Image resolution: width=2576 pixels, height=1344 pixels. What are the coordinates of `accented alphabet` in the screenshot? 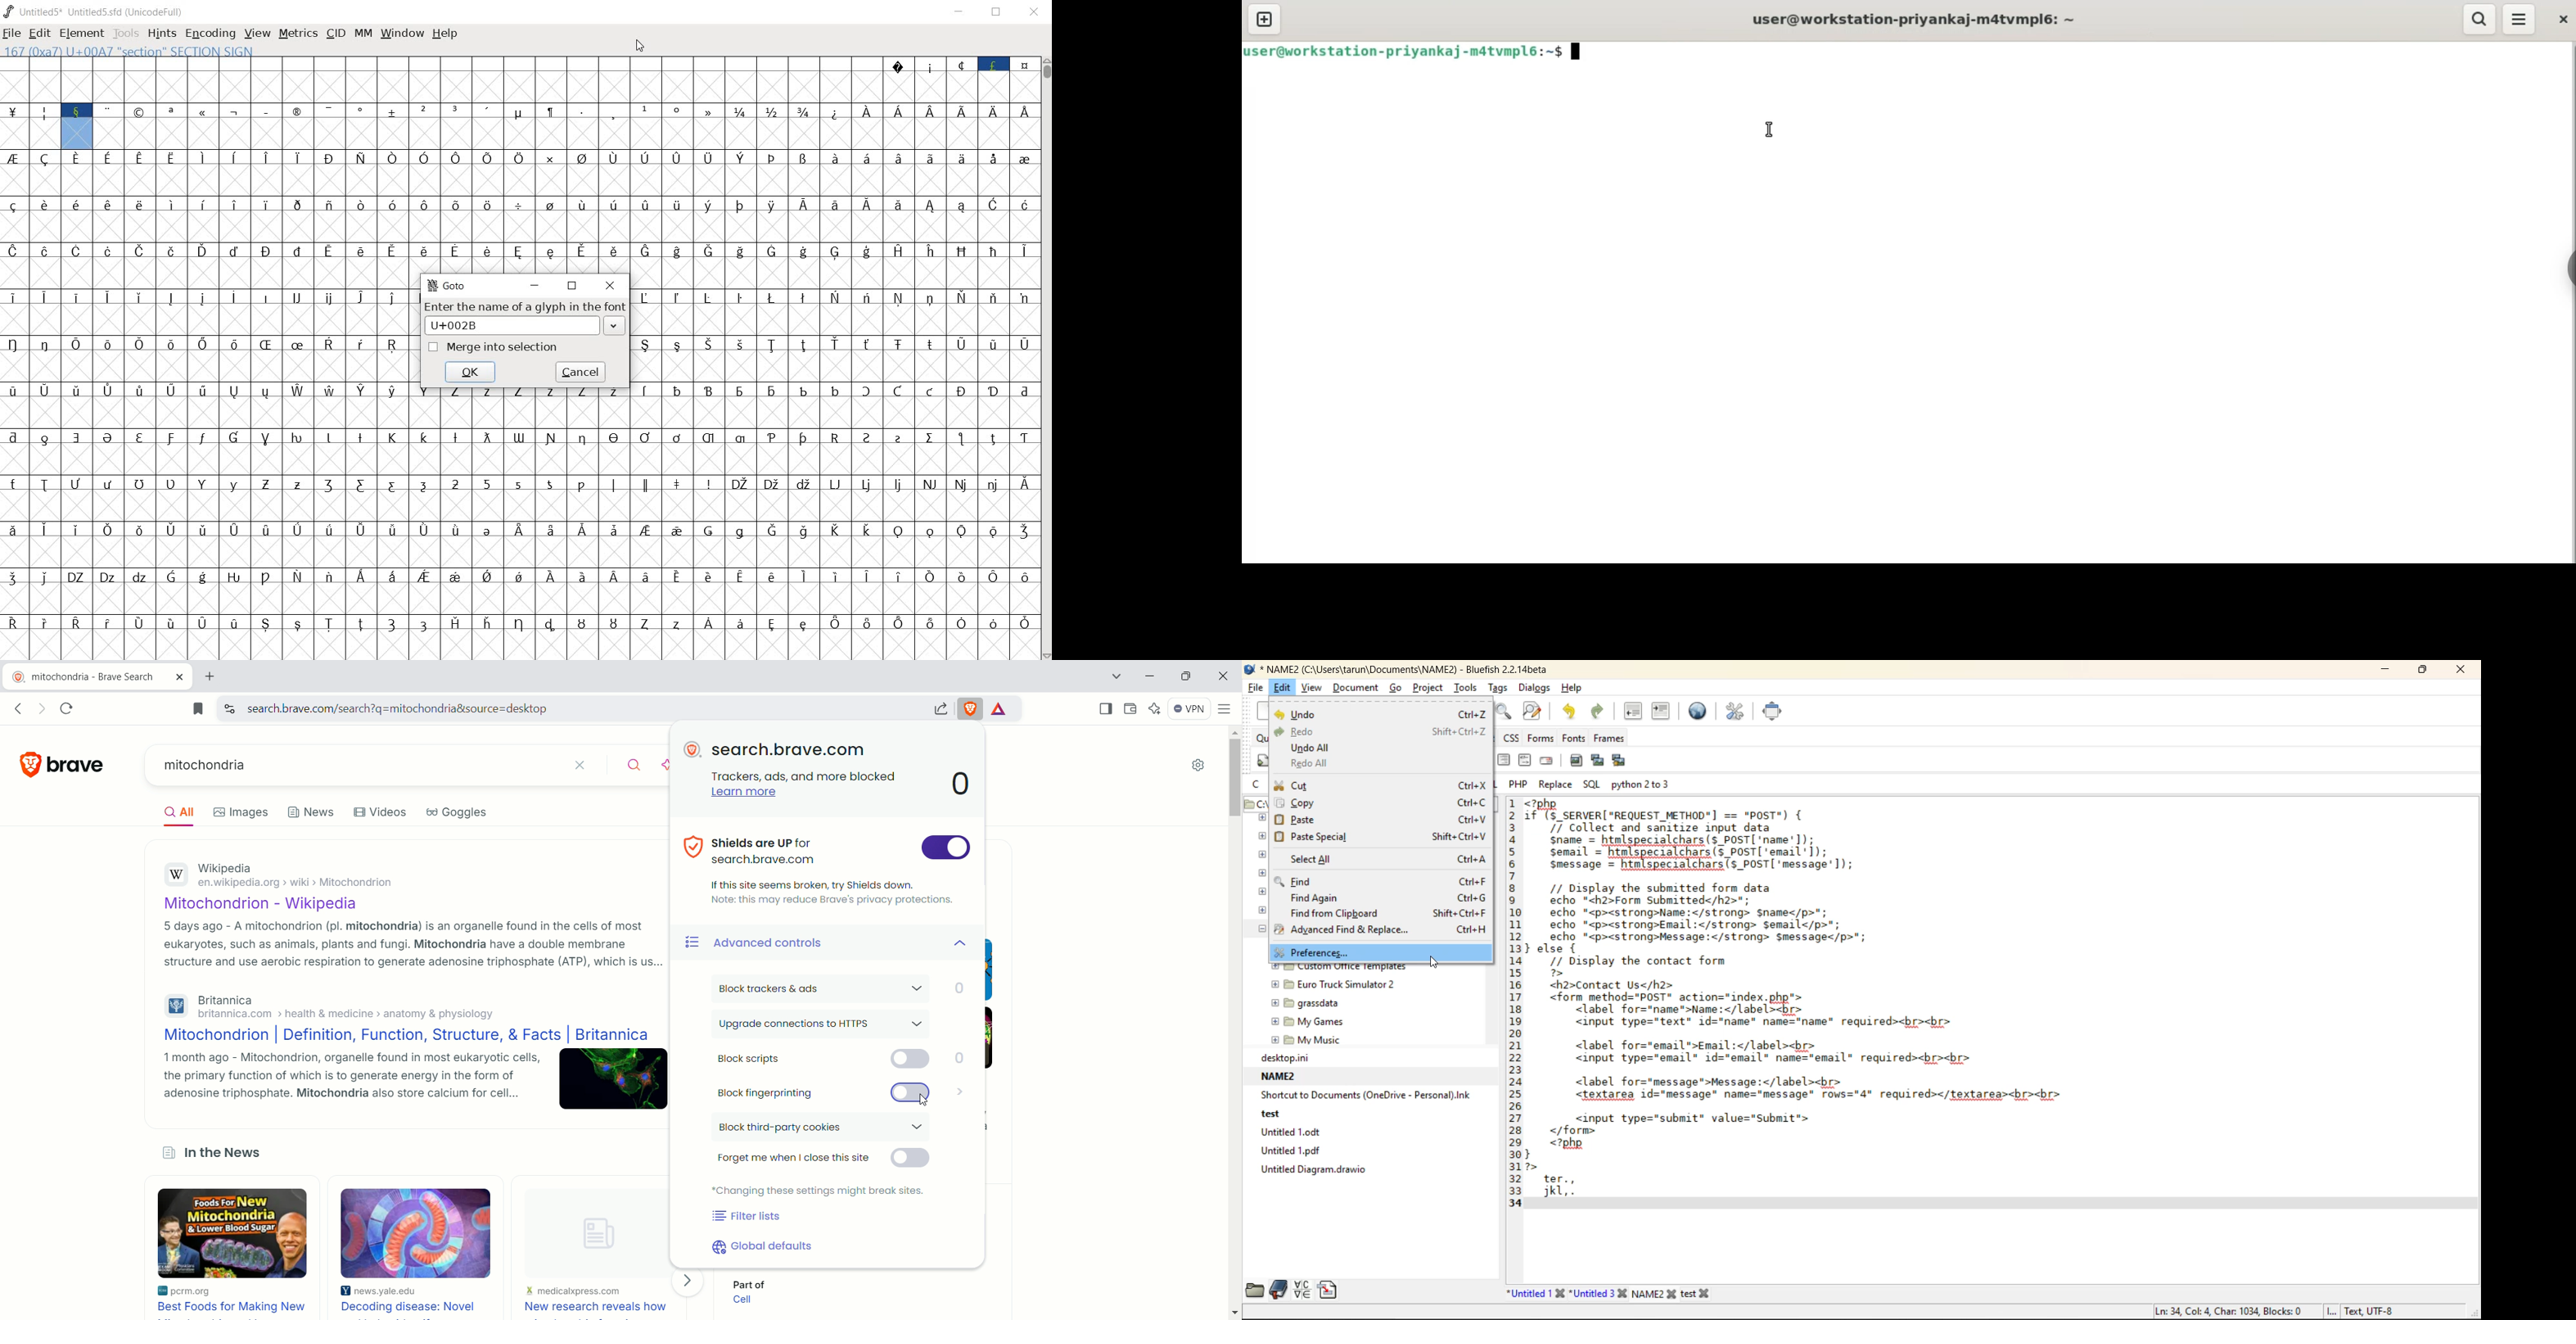 It's located at (329, 218).